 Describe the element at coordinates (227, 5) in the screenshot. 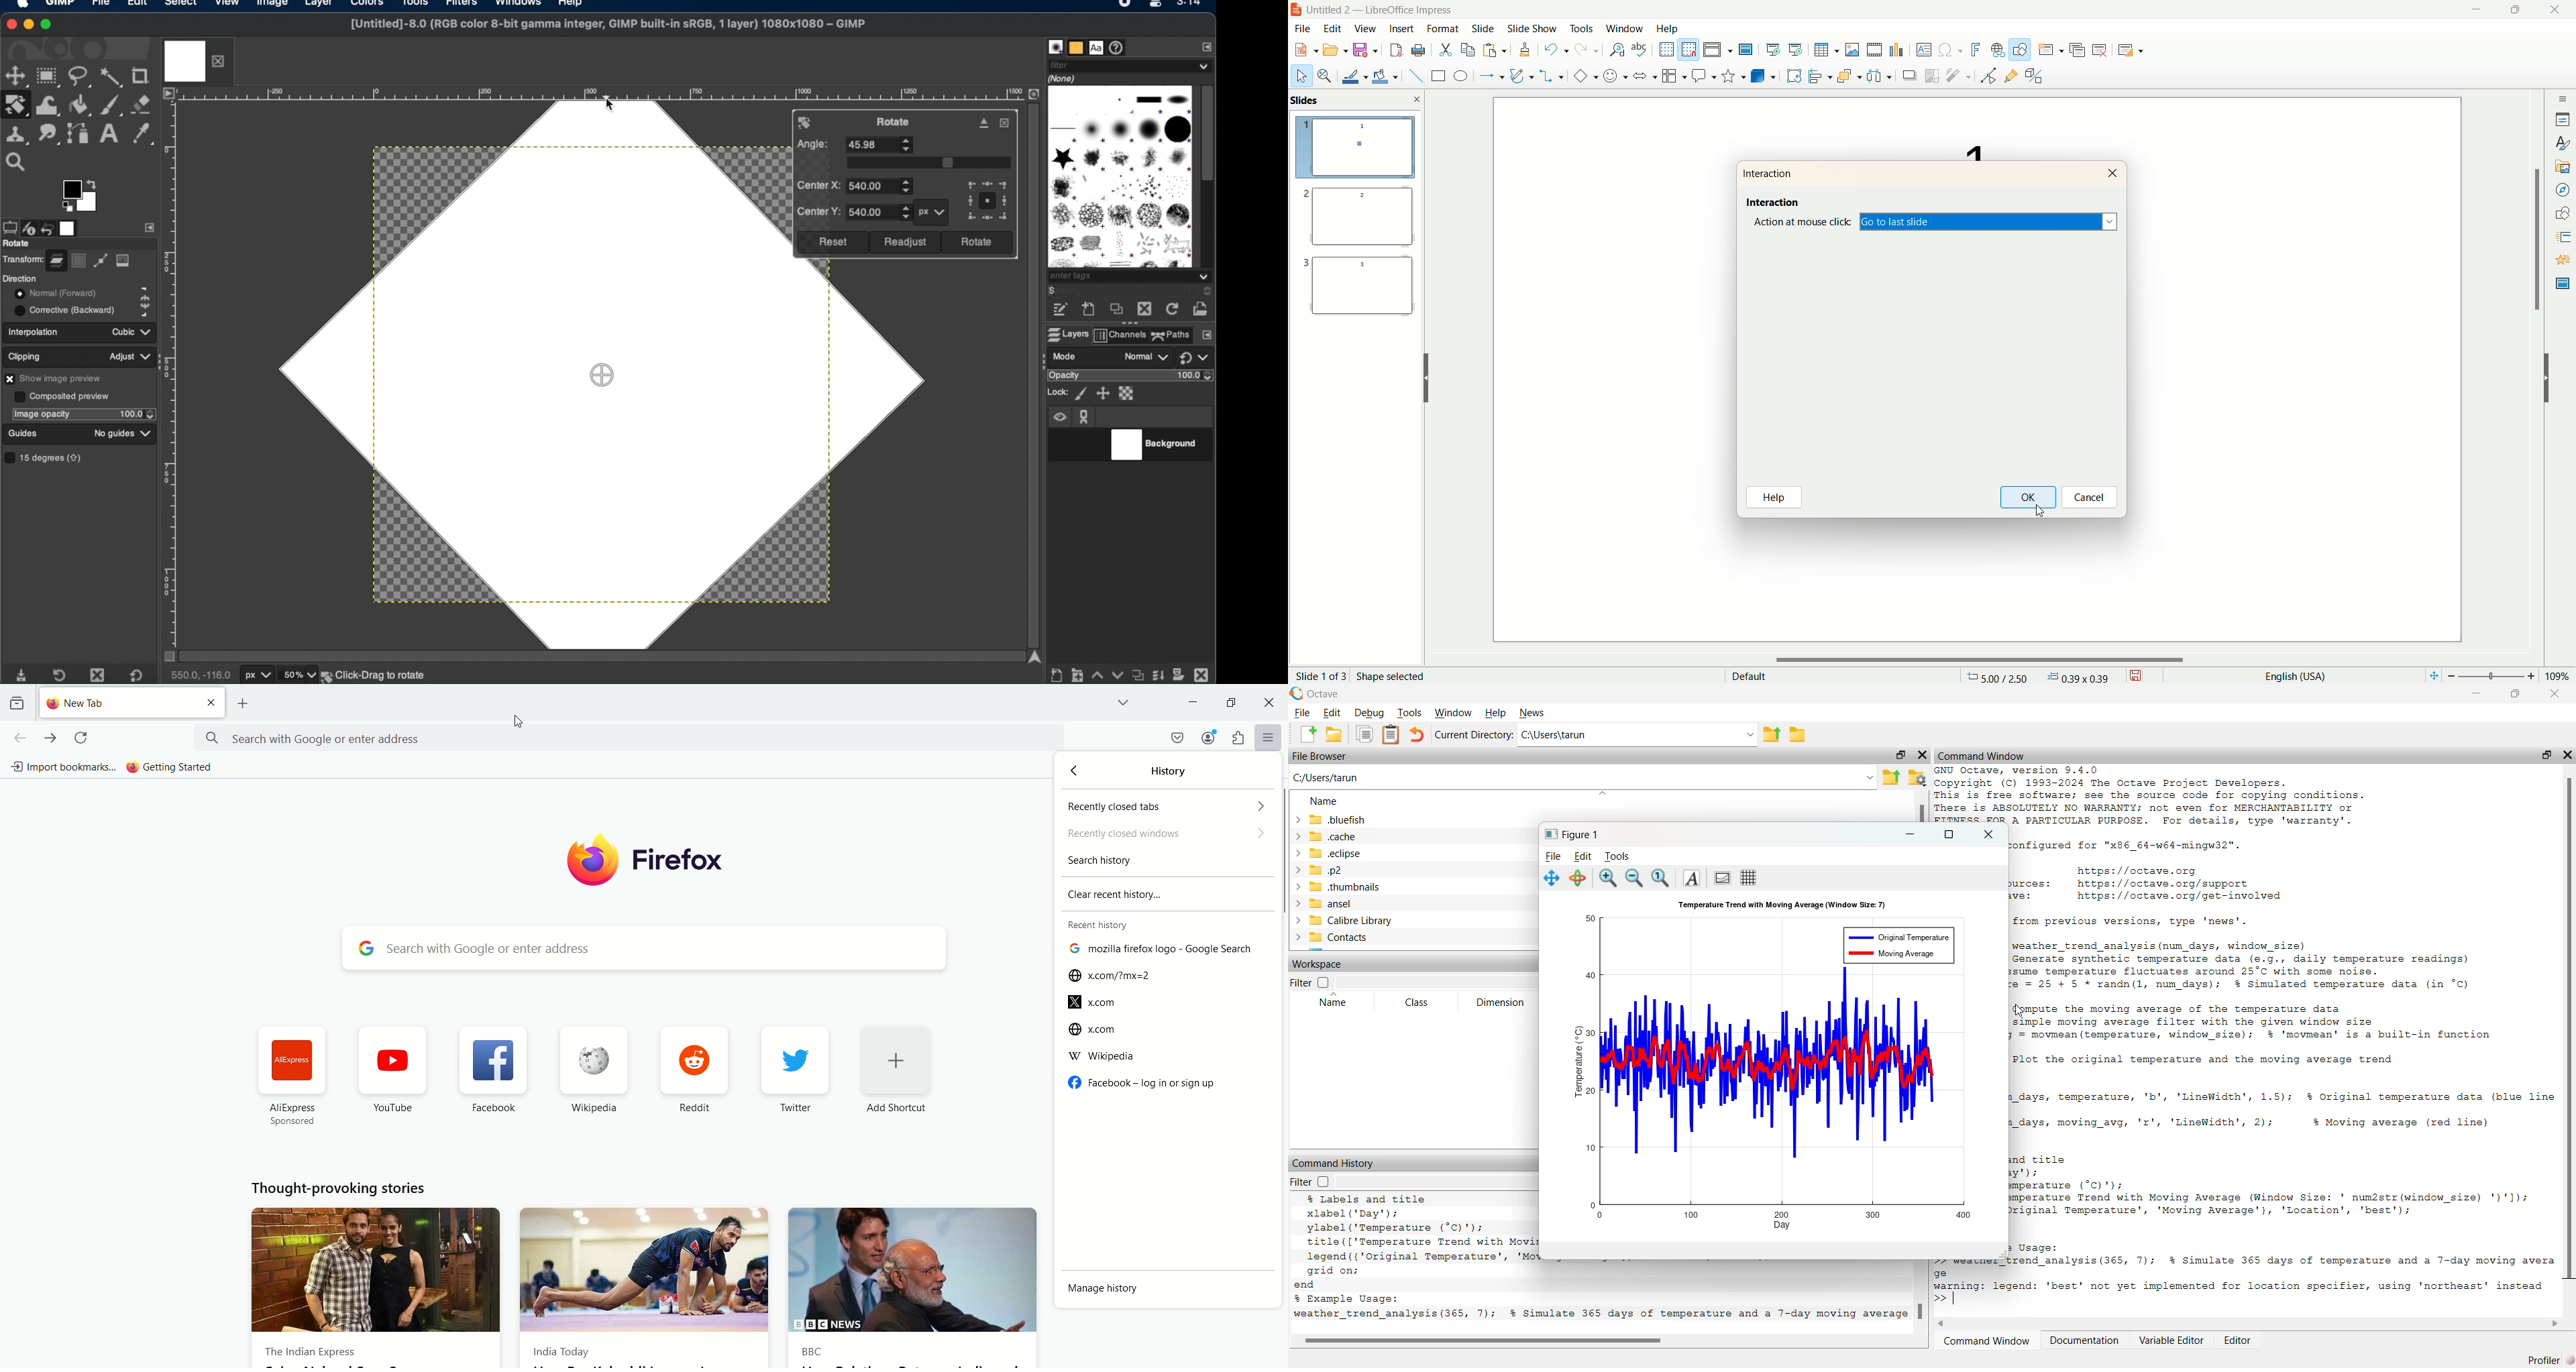

I see `view` at that location.